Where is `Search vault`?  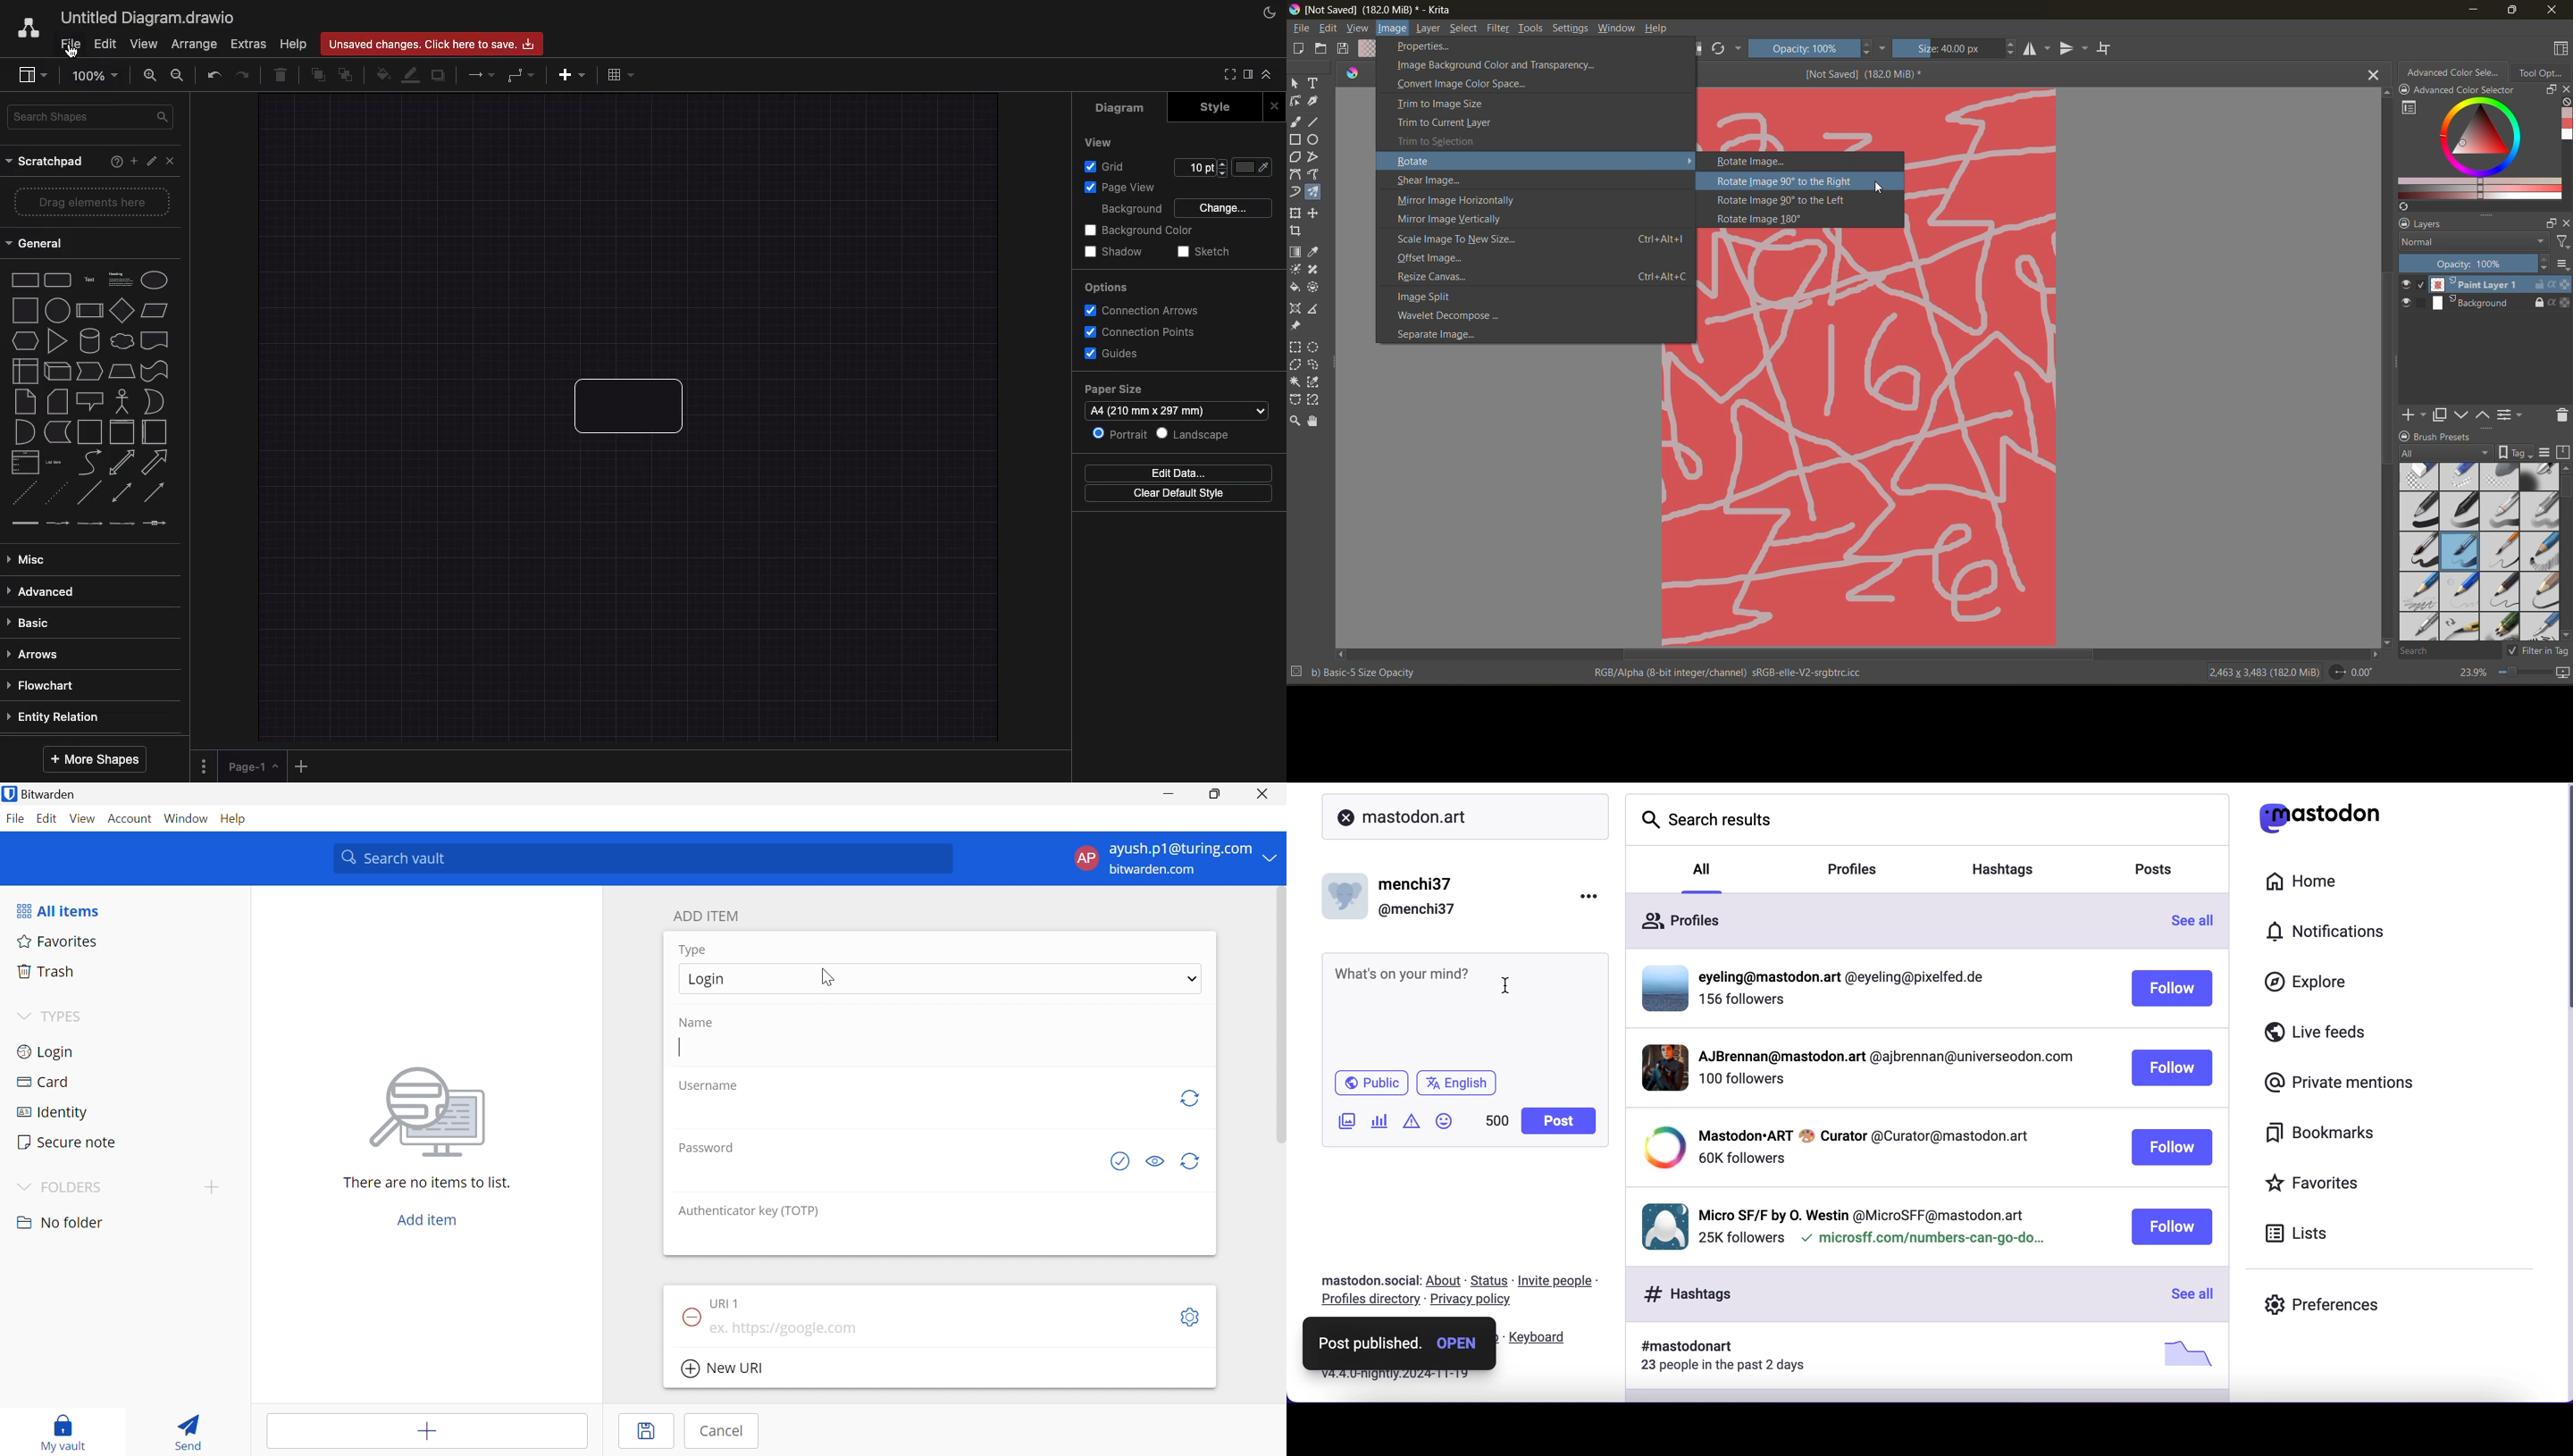 Search vault is located at coordinates (642, 858).